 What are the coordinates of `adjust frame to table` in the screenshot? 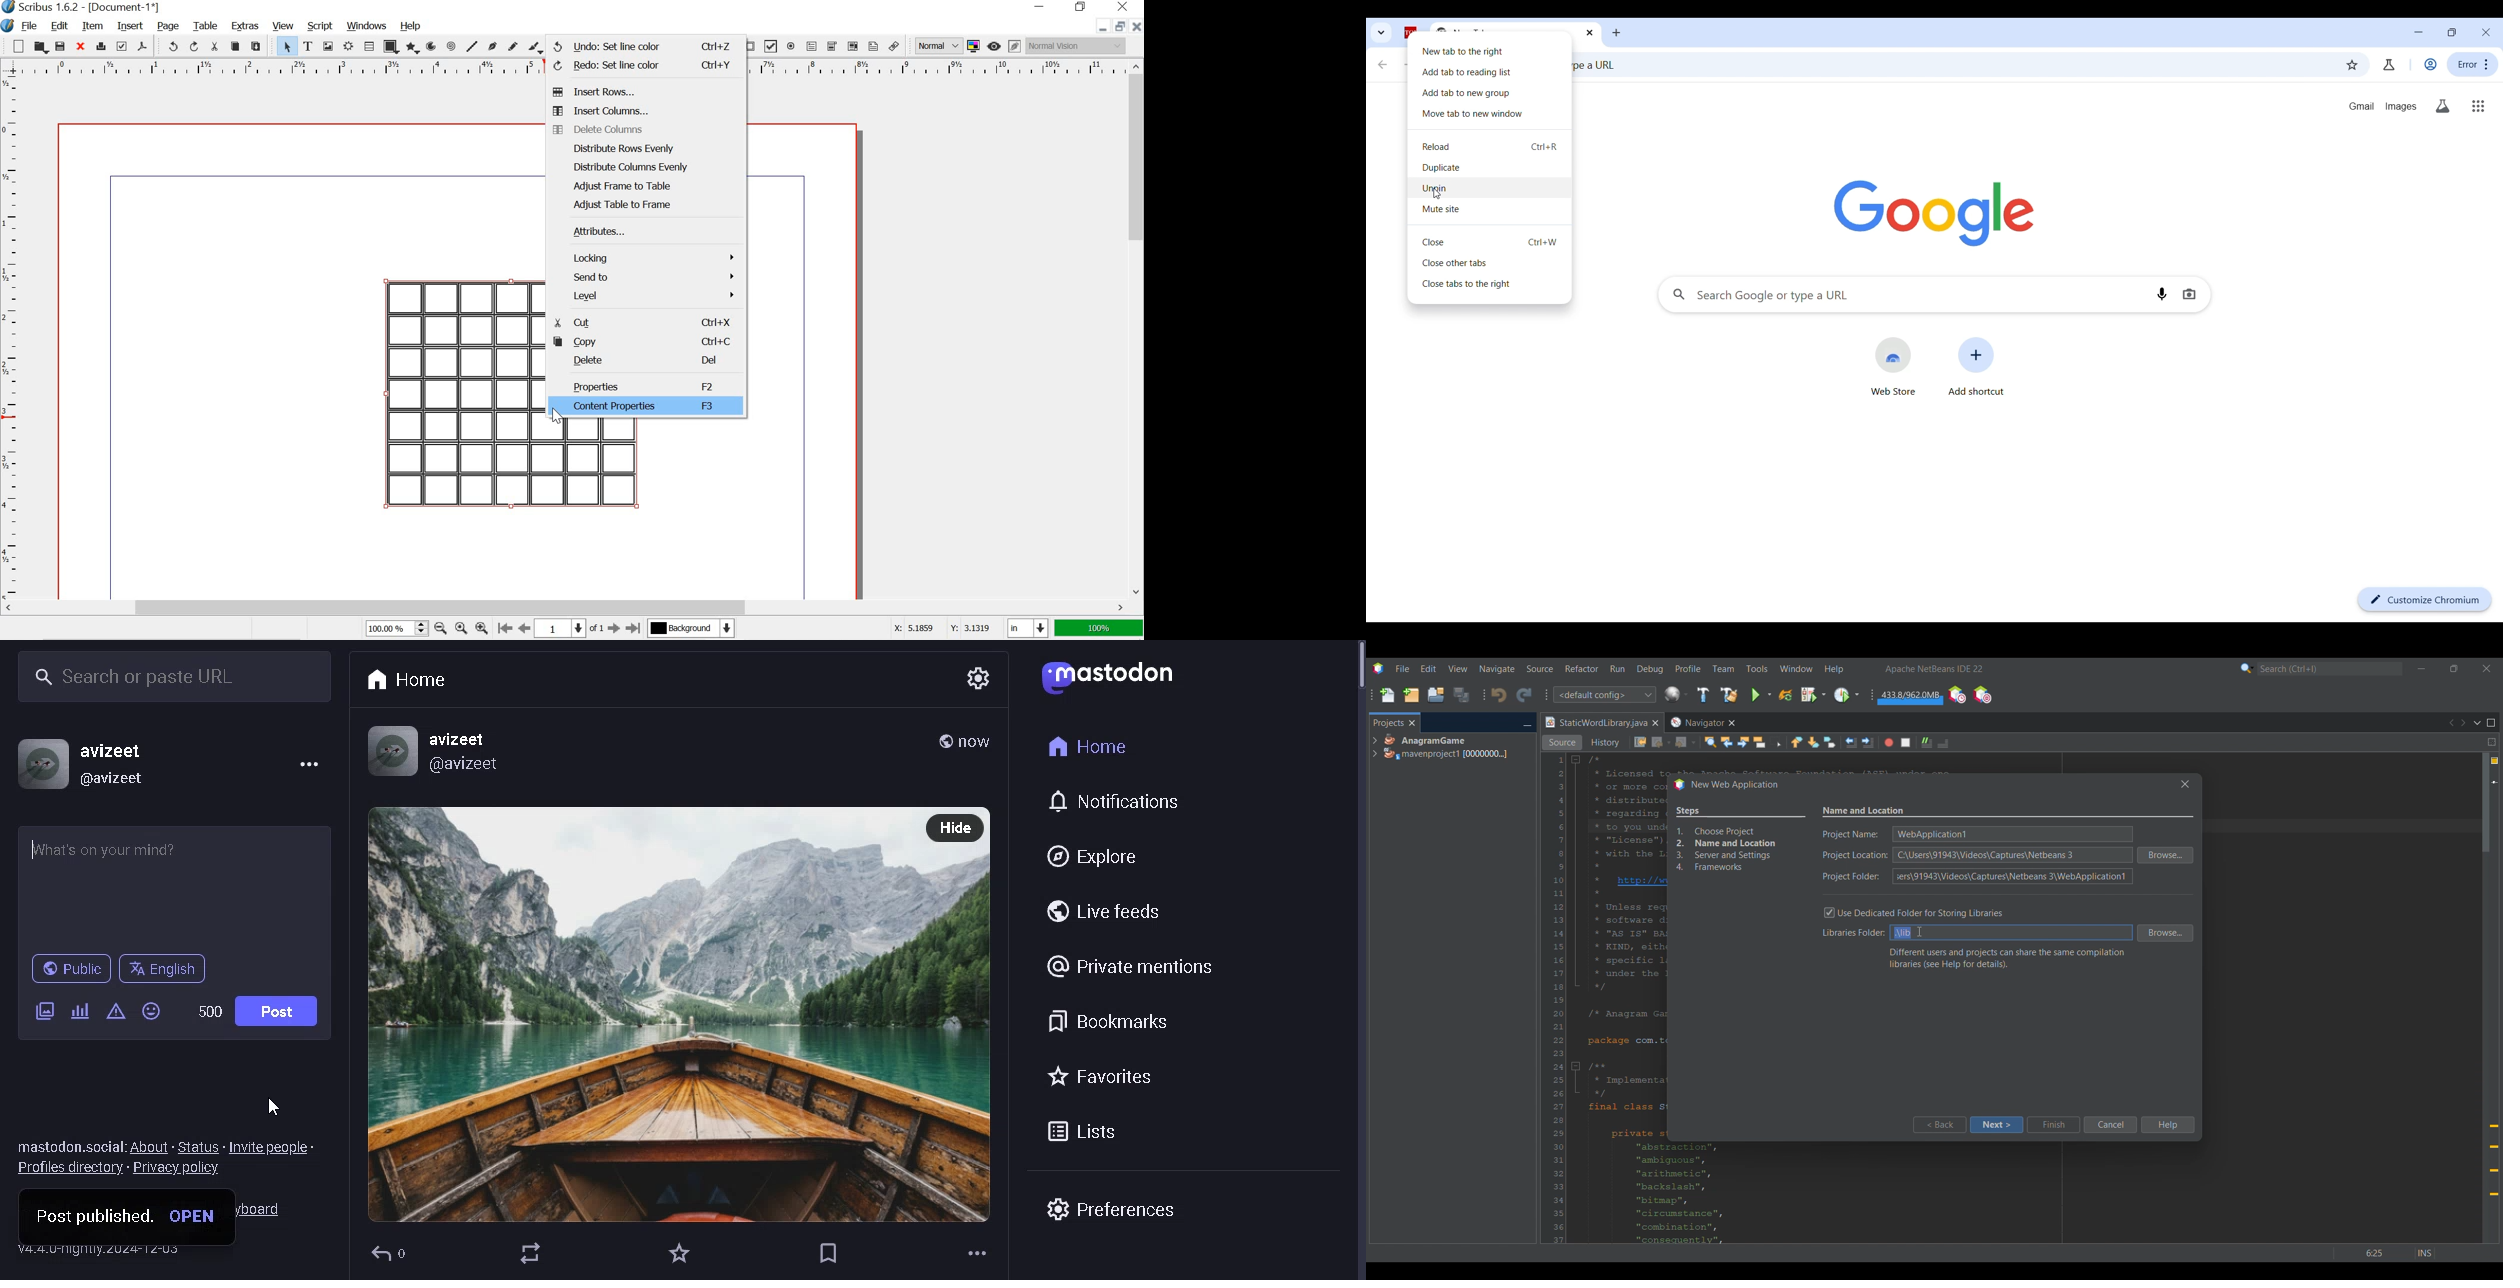 It's located at (650, 185).